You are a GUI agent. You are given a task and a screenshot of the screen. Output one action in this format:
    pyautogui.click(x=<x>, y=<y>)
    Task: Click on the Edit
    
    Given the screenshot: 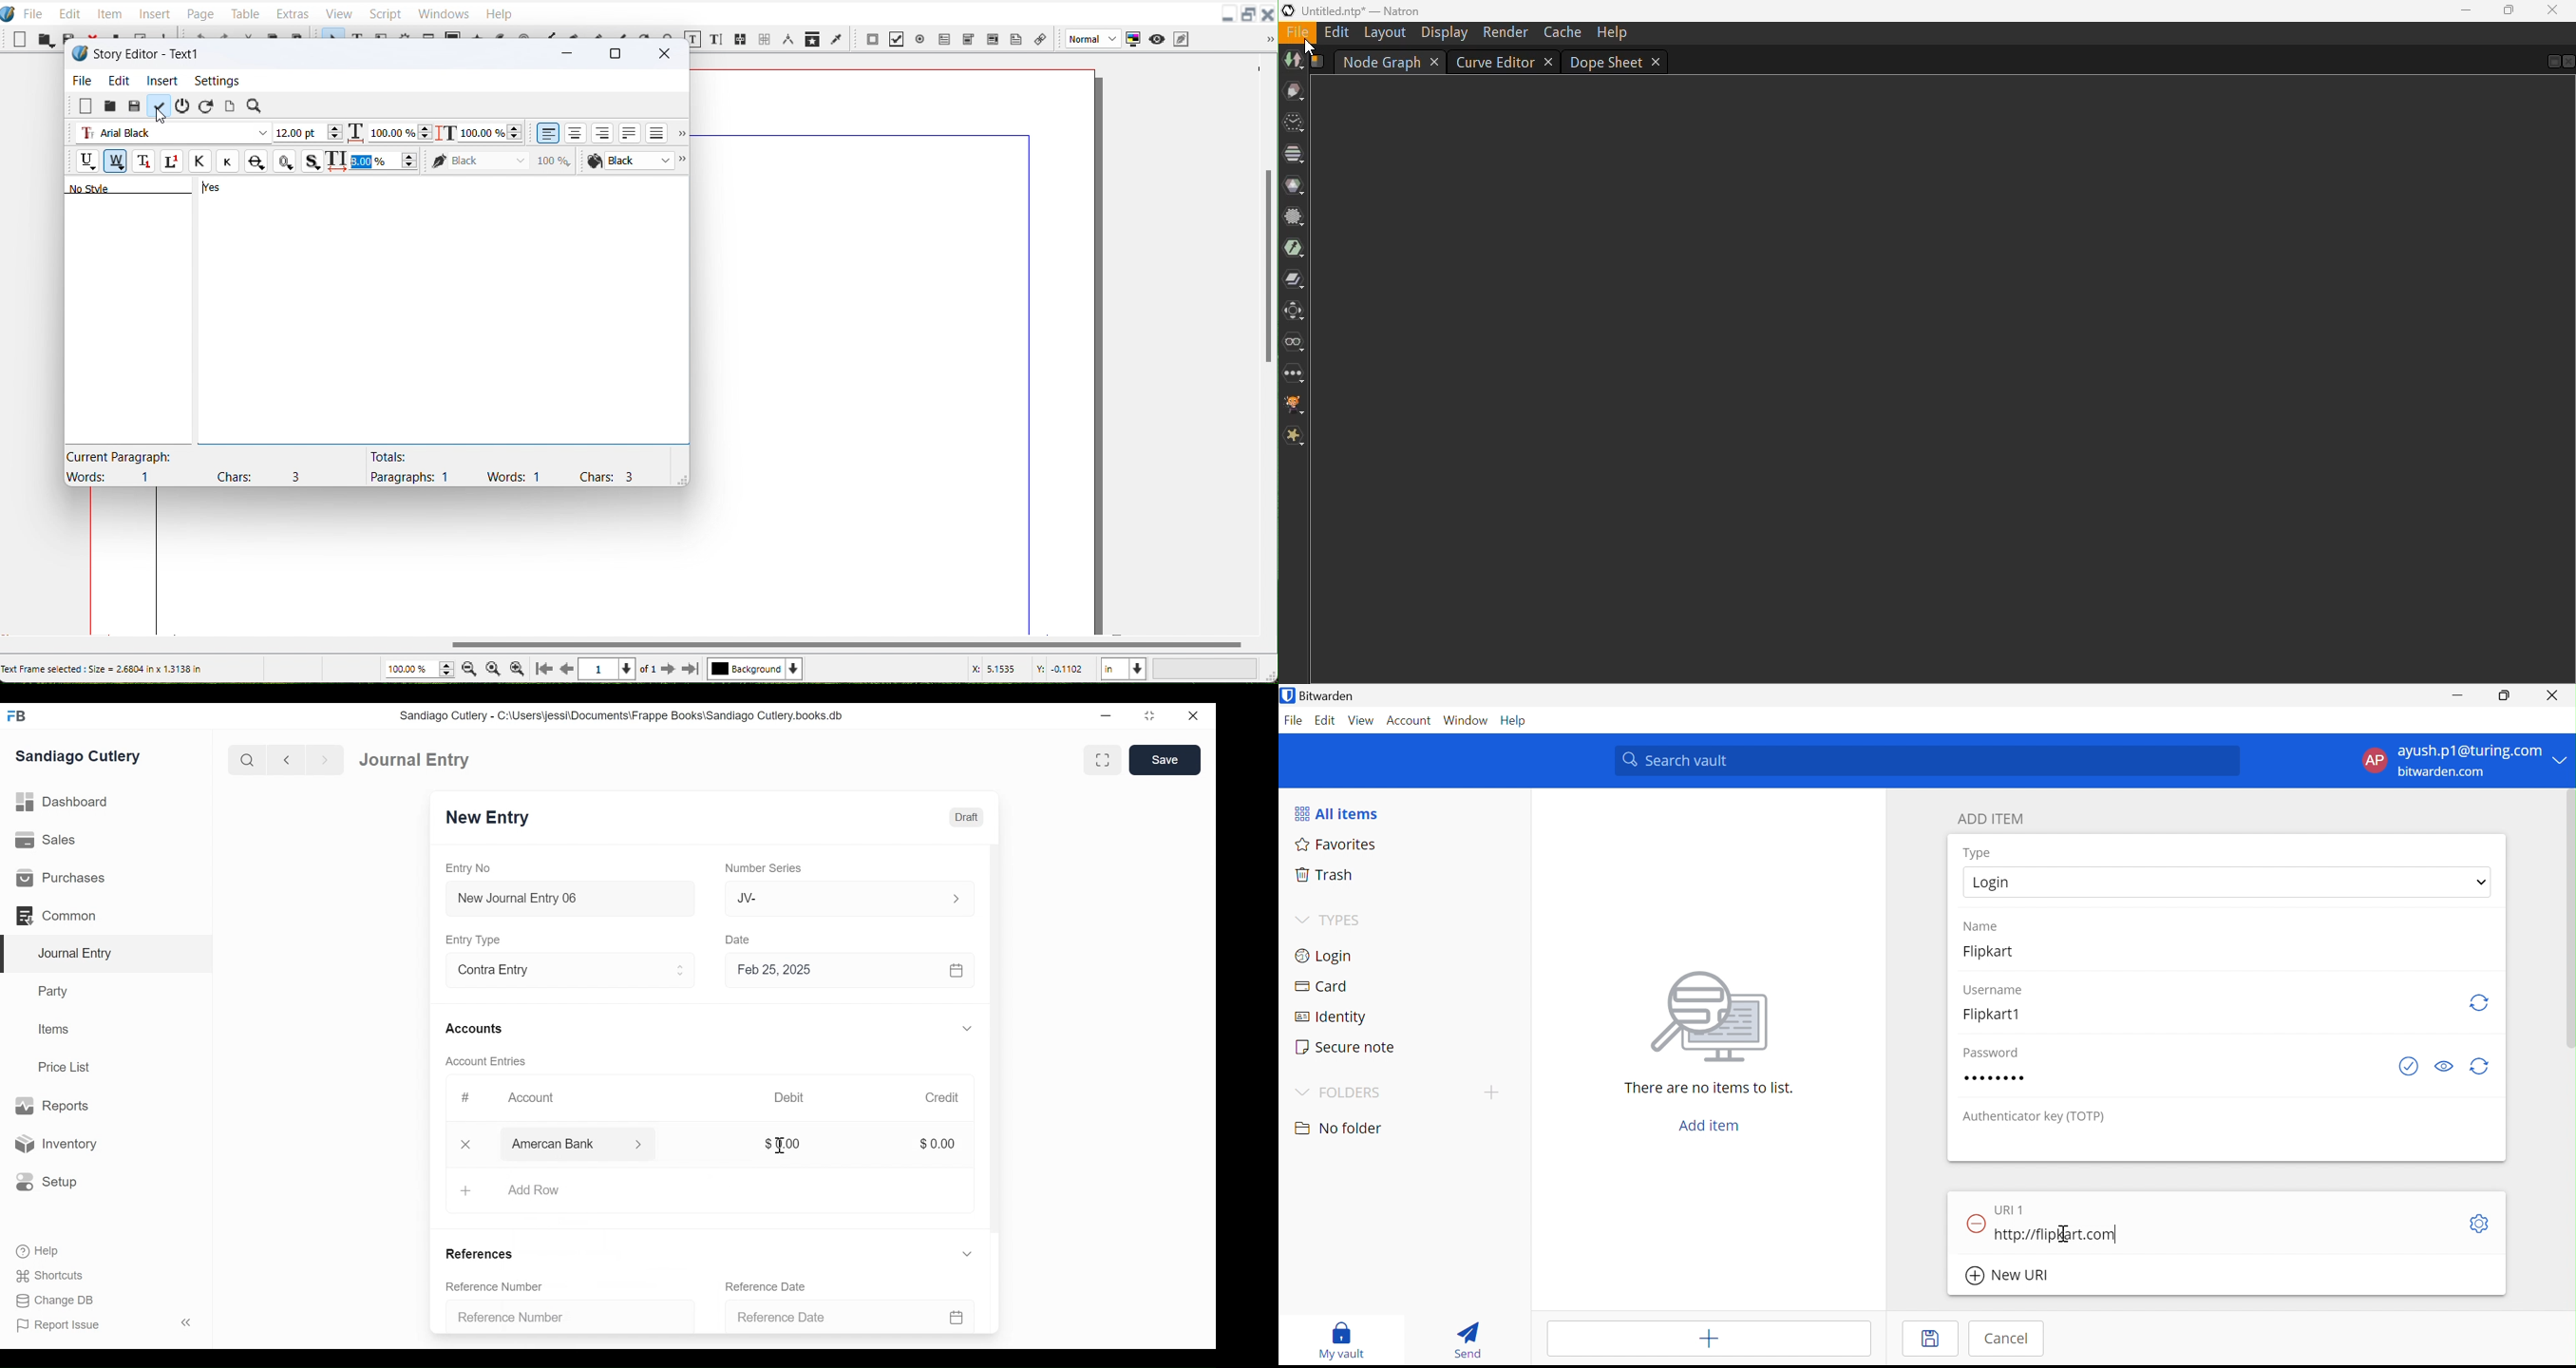 What is the action you would take?
    pyautogui.click(x=69, y=12)
    